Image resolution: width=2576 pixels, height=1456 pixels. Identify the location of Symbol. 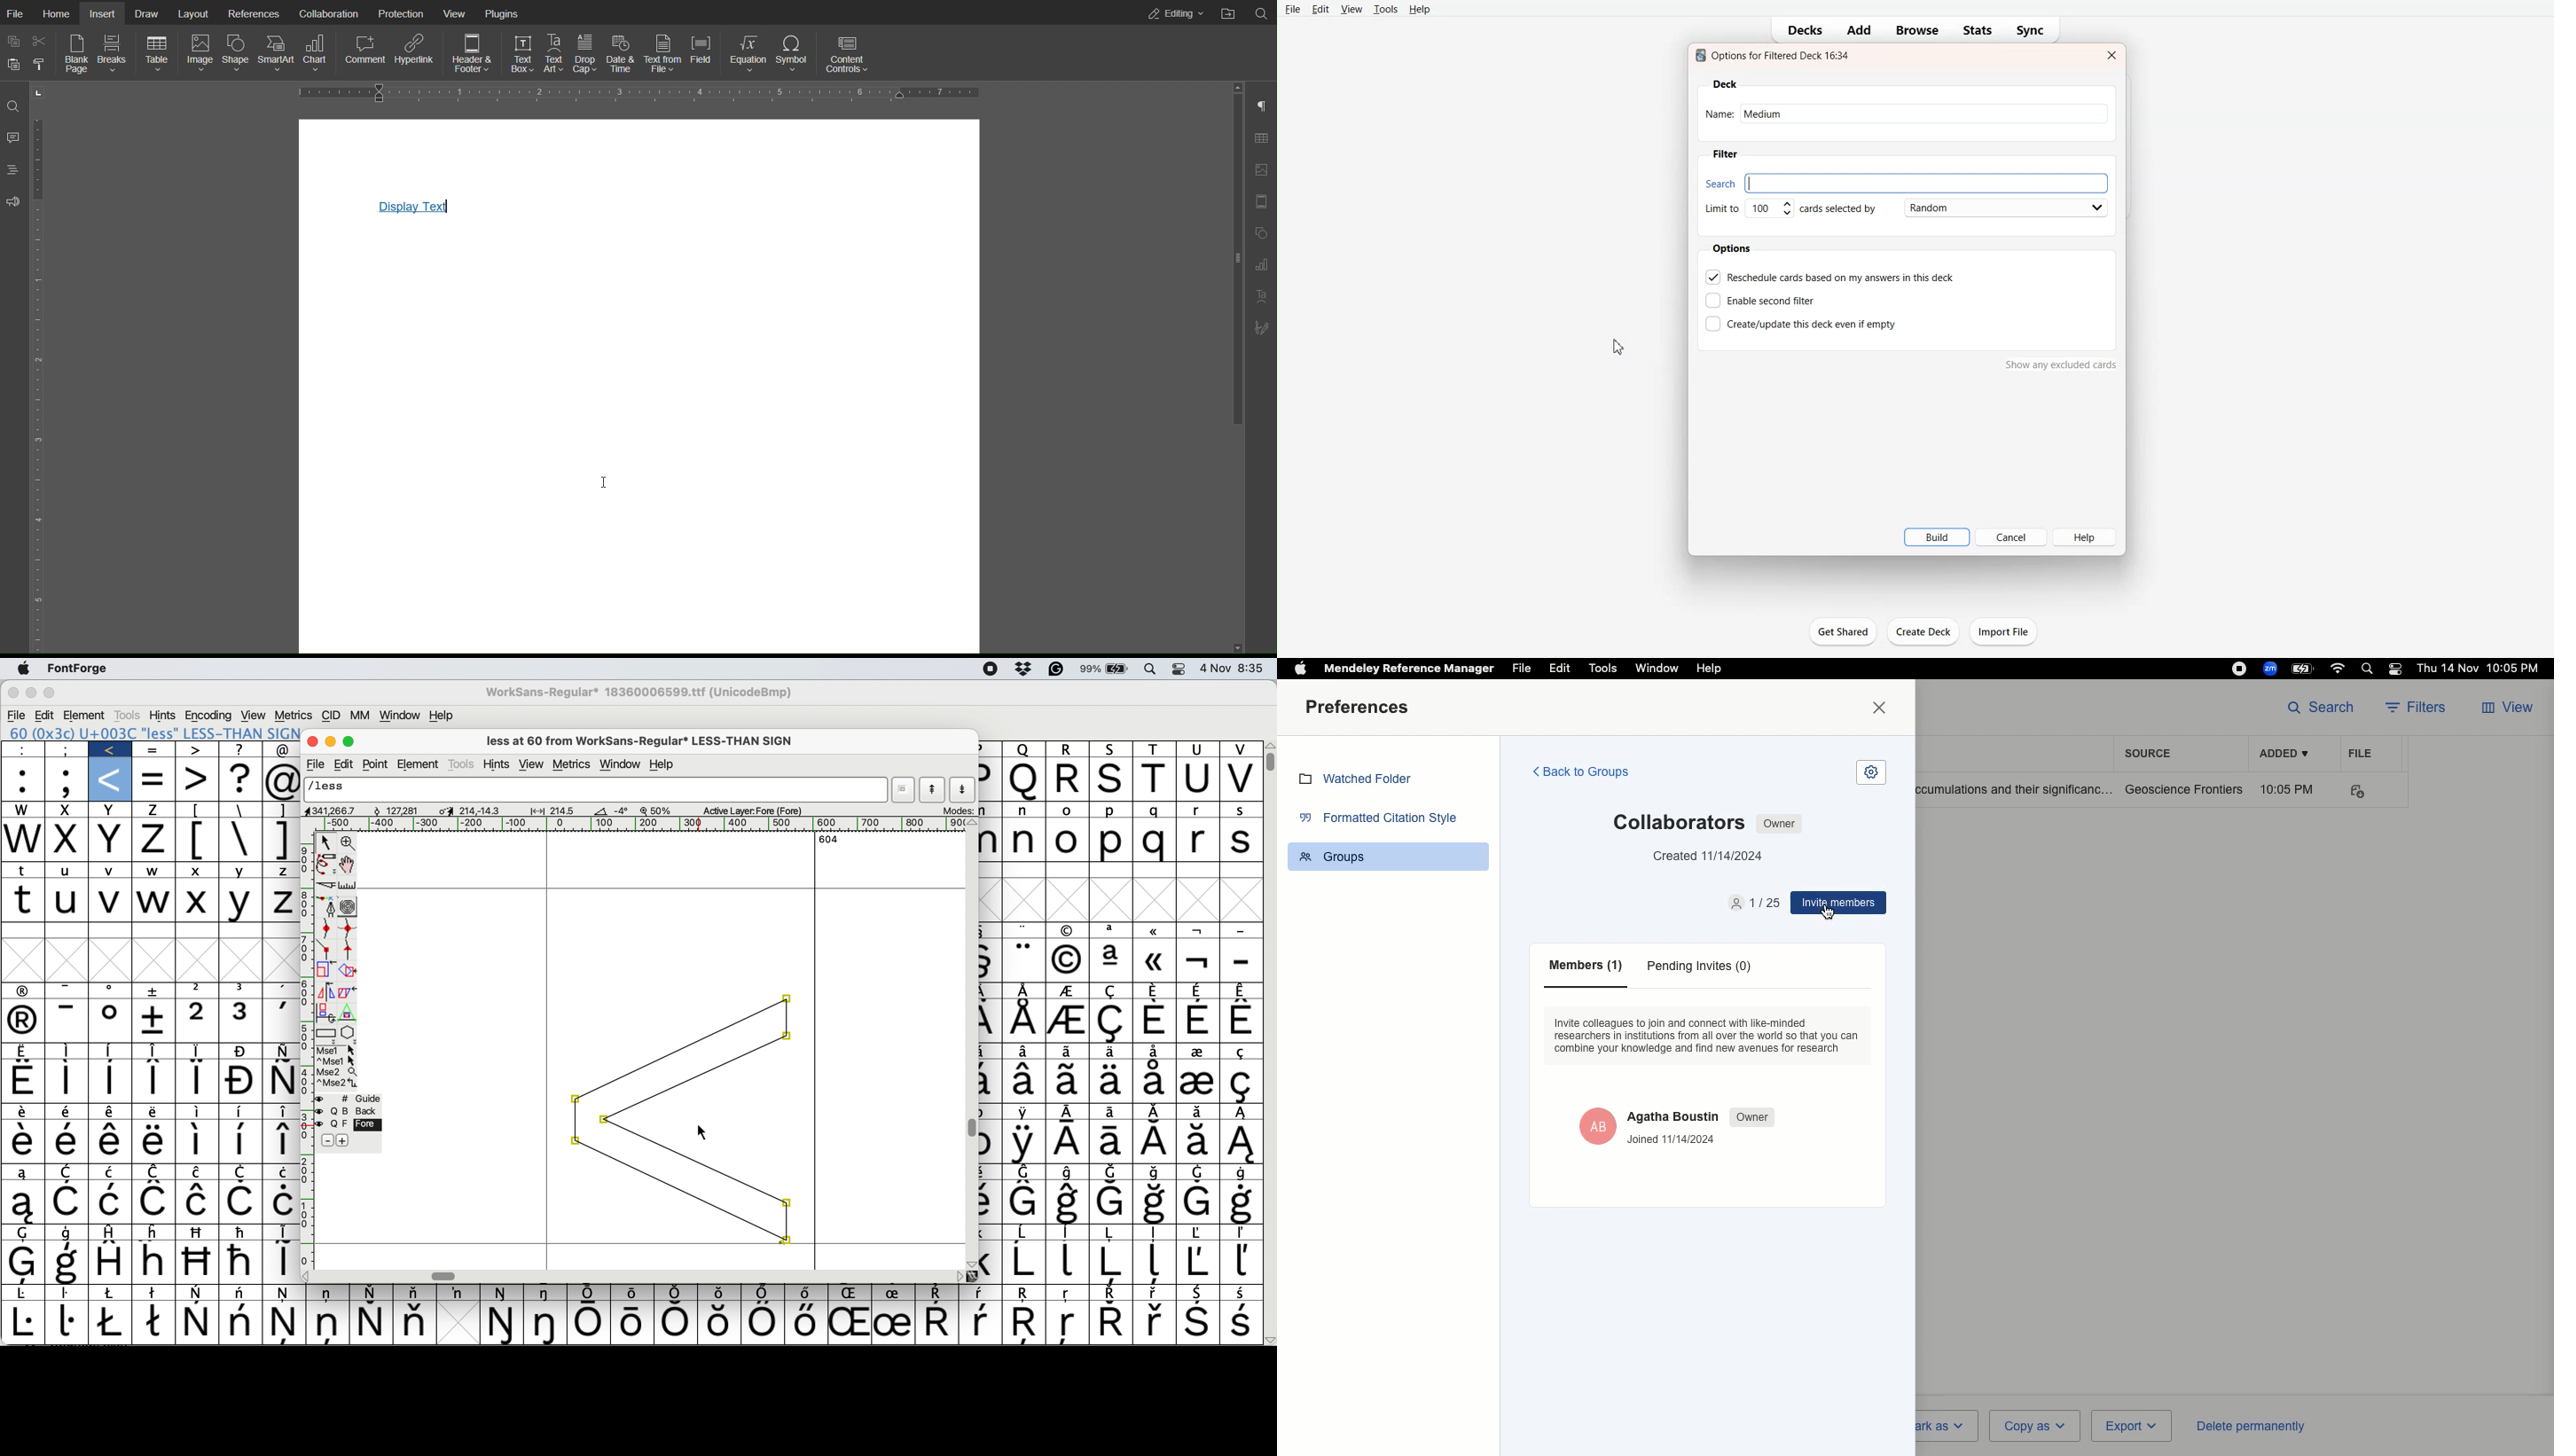
(1156, 1021).